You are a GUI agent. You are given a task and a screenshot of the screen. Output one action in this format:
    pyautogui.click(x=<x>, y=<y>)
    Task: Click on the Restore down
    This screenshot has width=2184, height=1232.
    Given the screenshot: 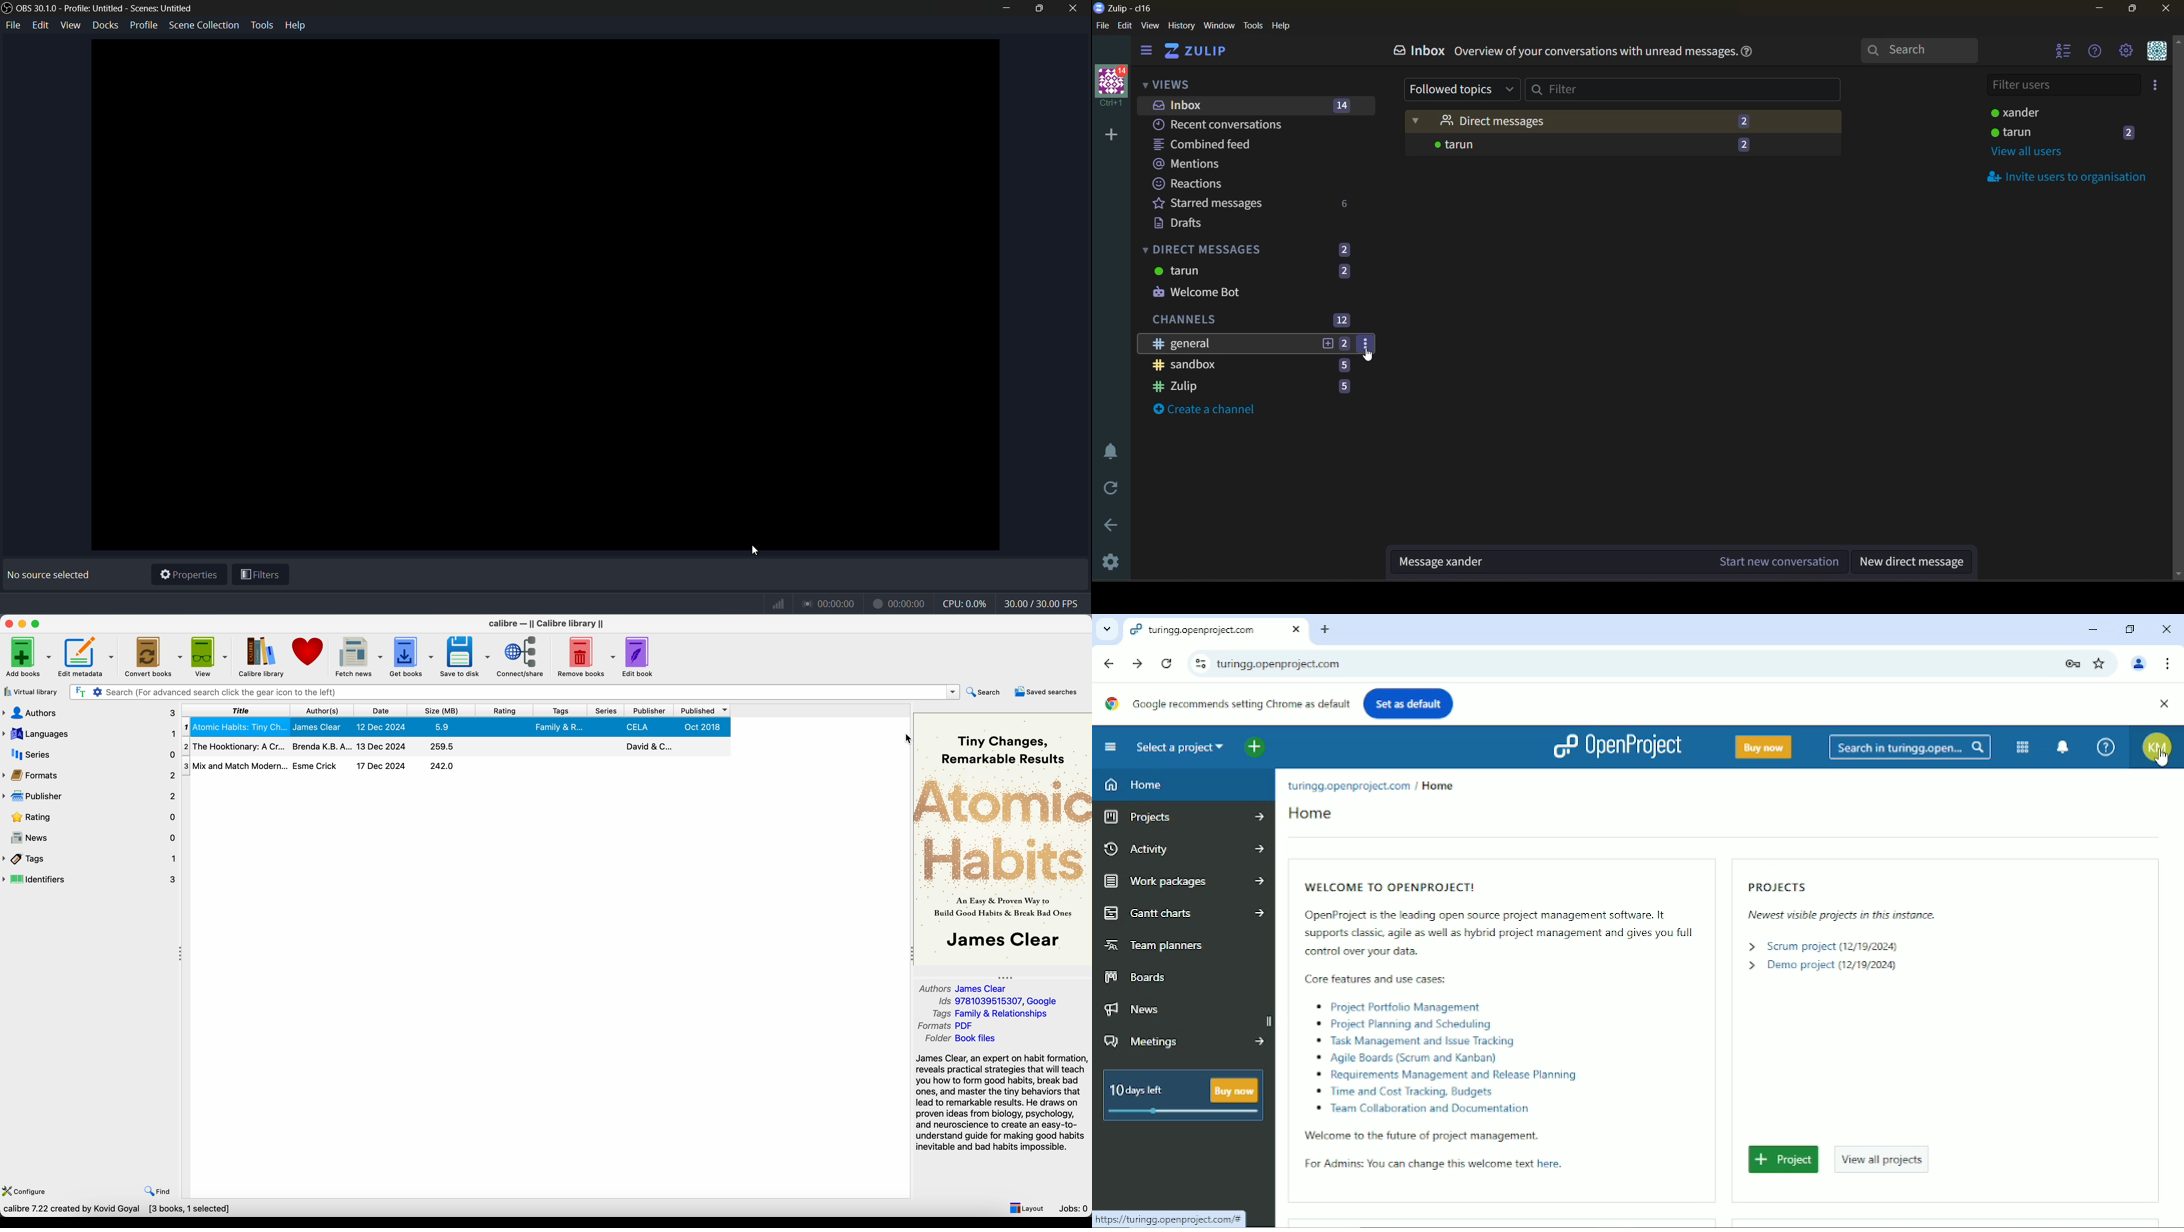 What is the action you would take?
    pyautogui.click(x=2130, y=628)
    